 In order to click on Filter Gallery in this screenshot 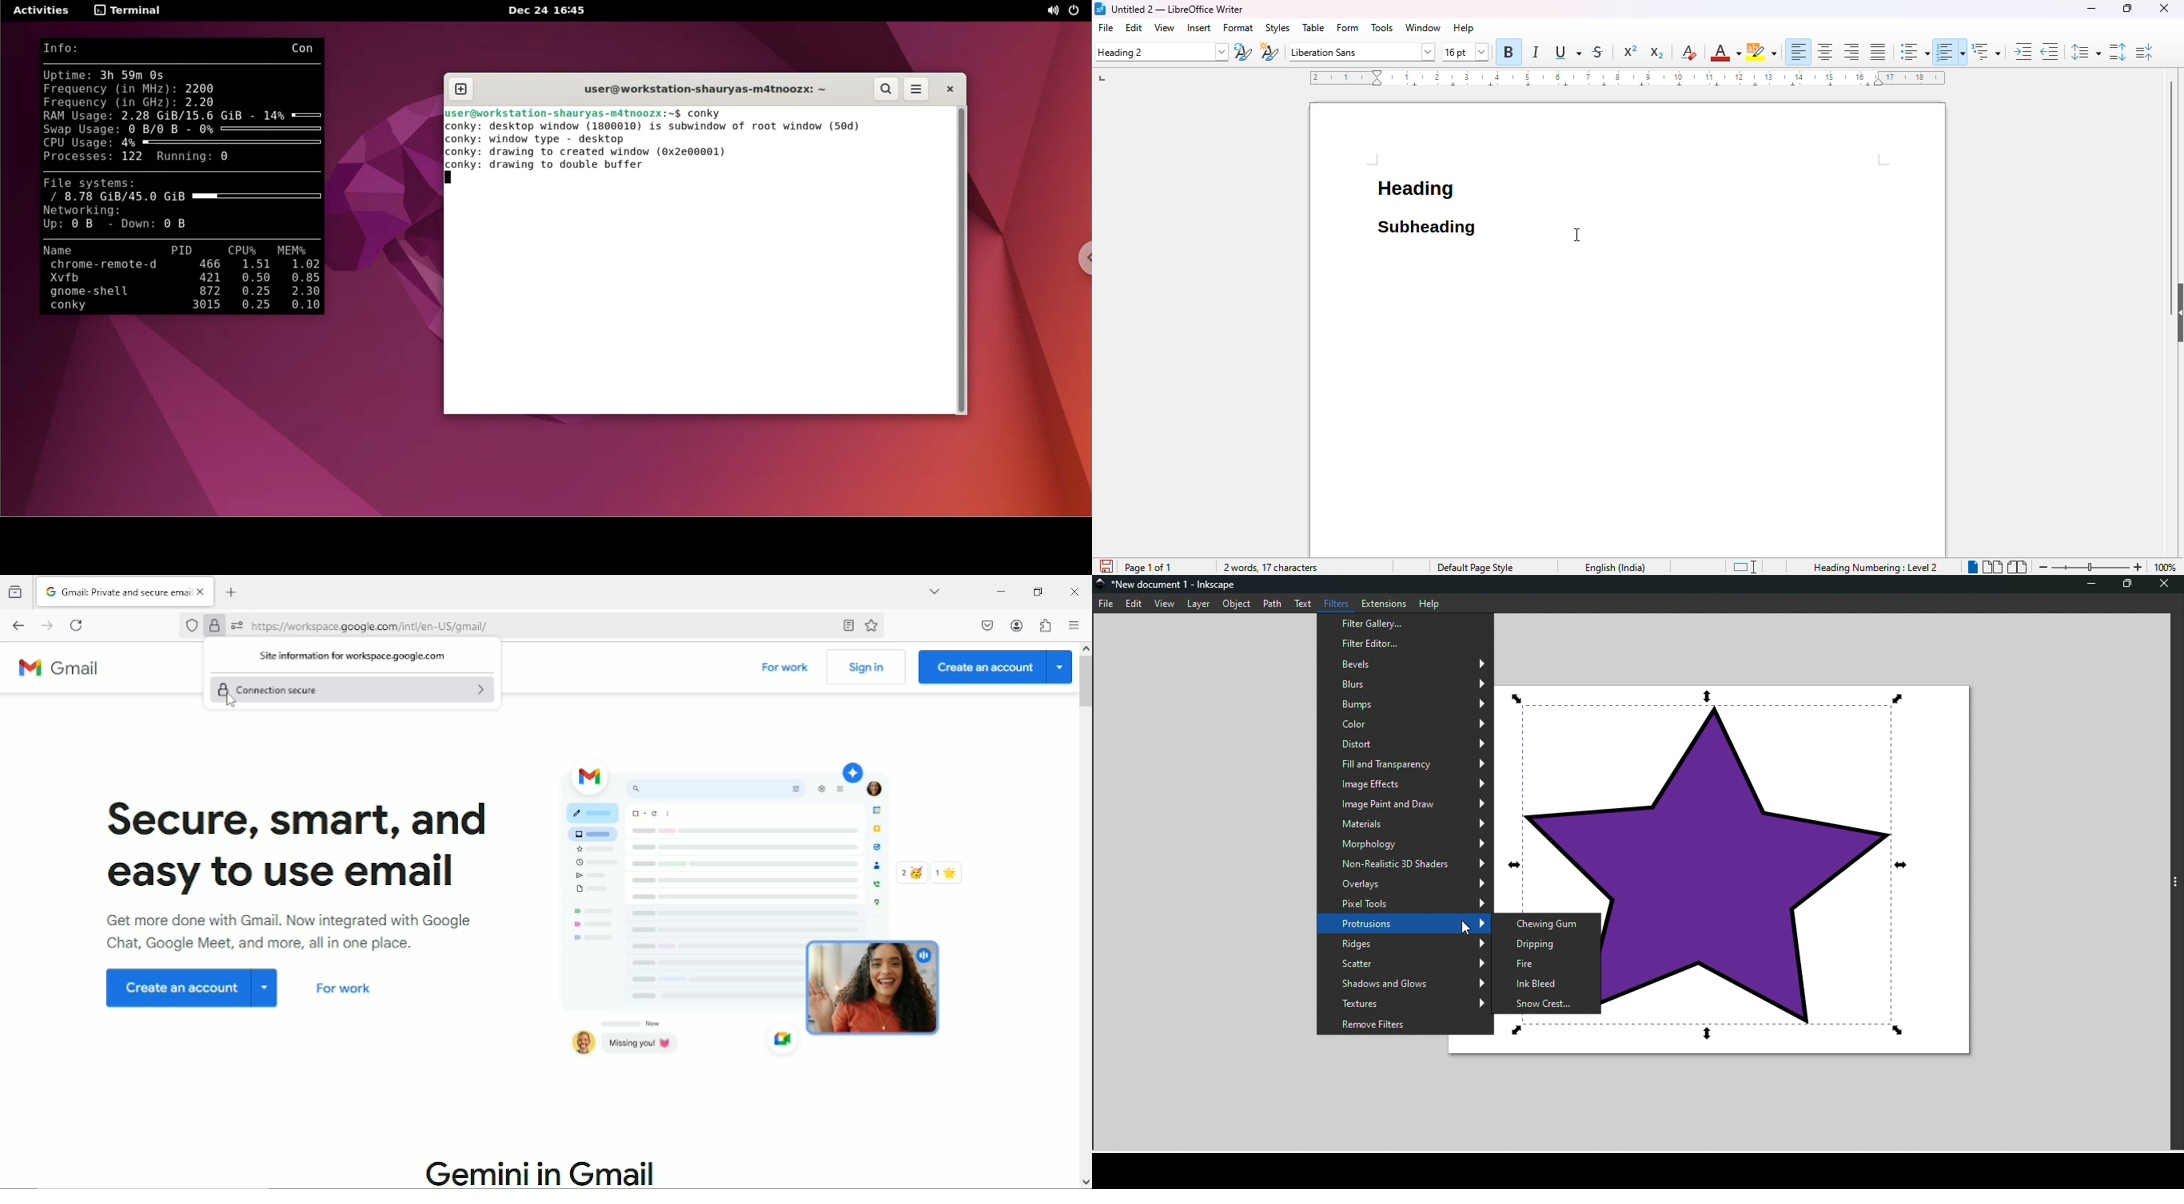, I will do `click(1405, 639)`.